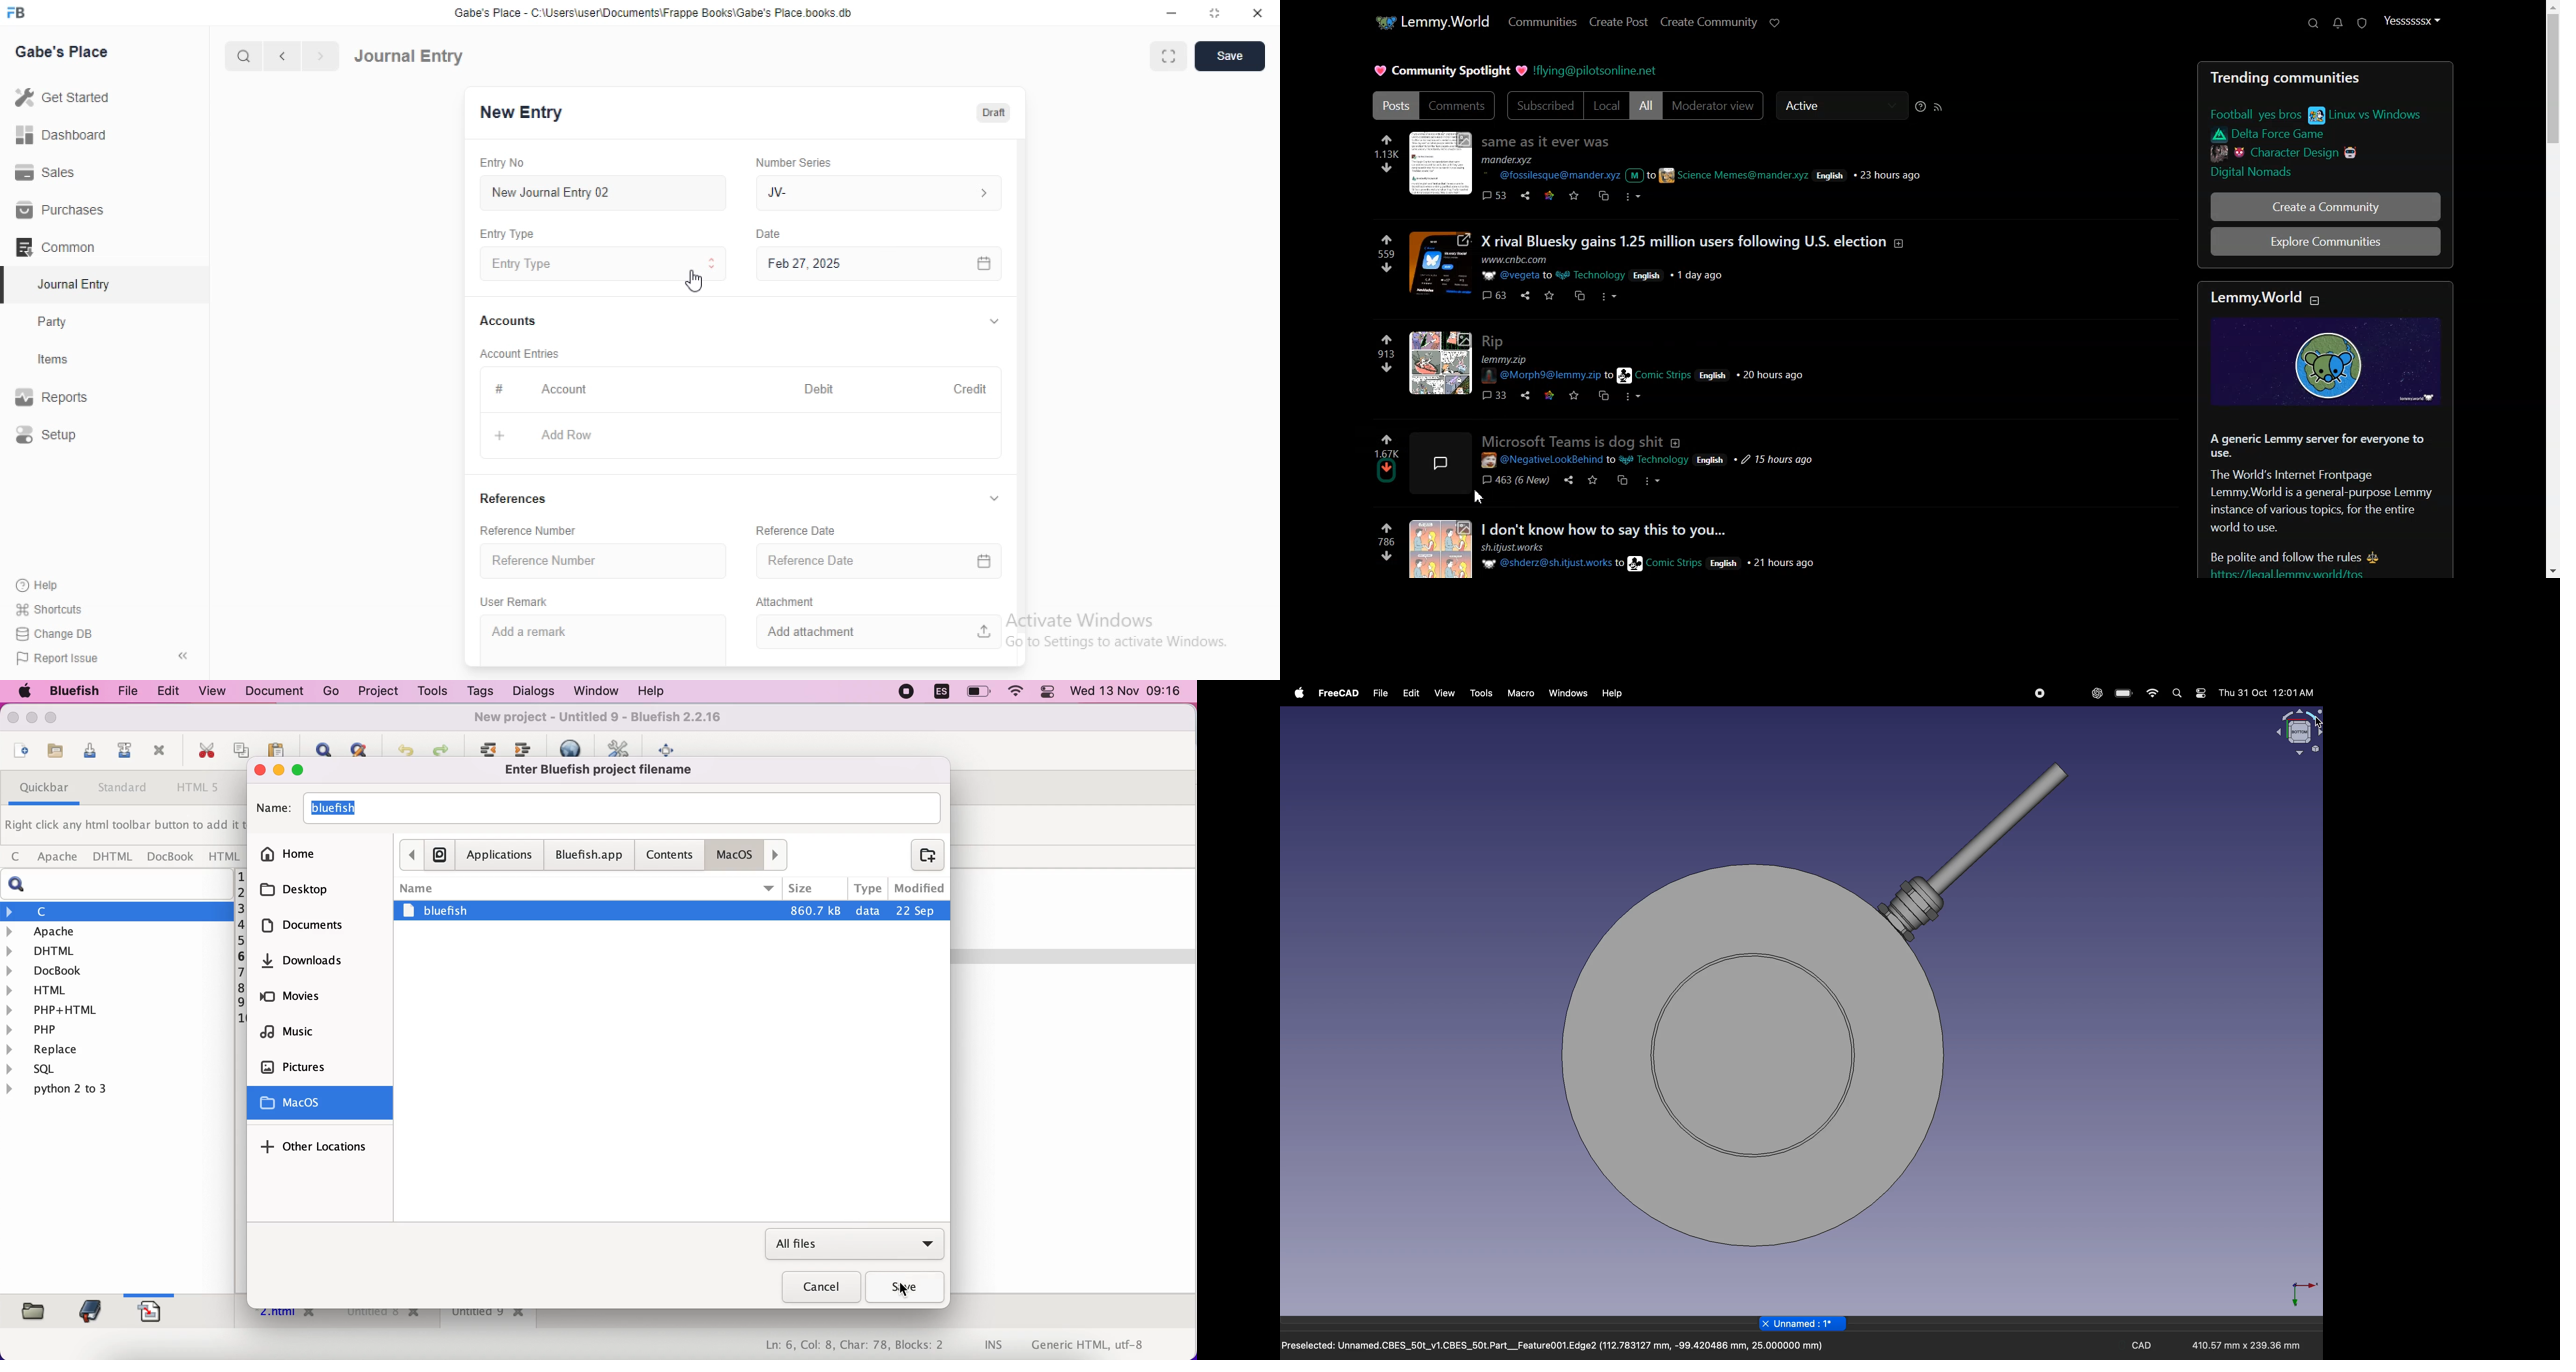 This screenshot has height=1372, width=2576. What do you see at coordinates (772, 232) in the screenshot?
I see `Date` at bounding box center [772, 232].